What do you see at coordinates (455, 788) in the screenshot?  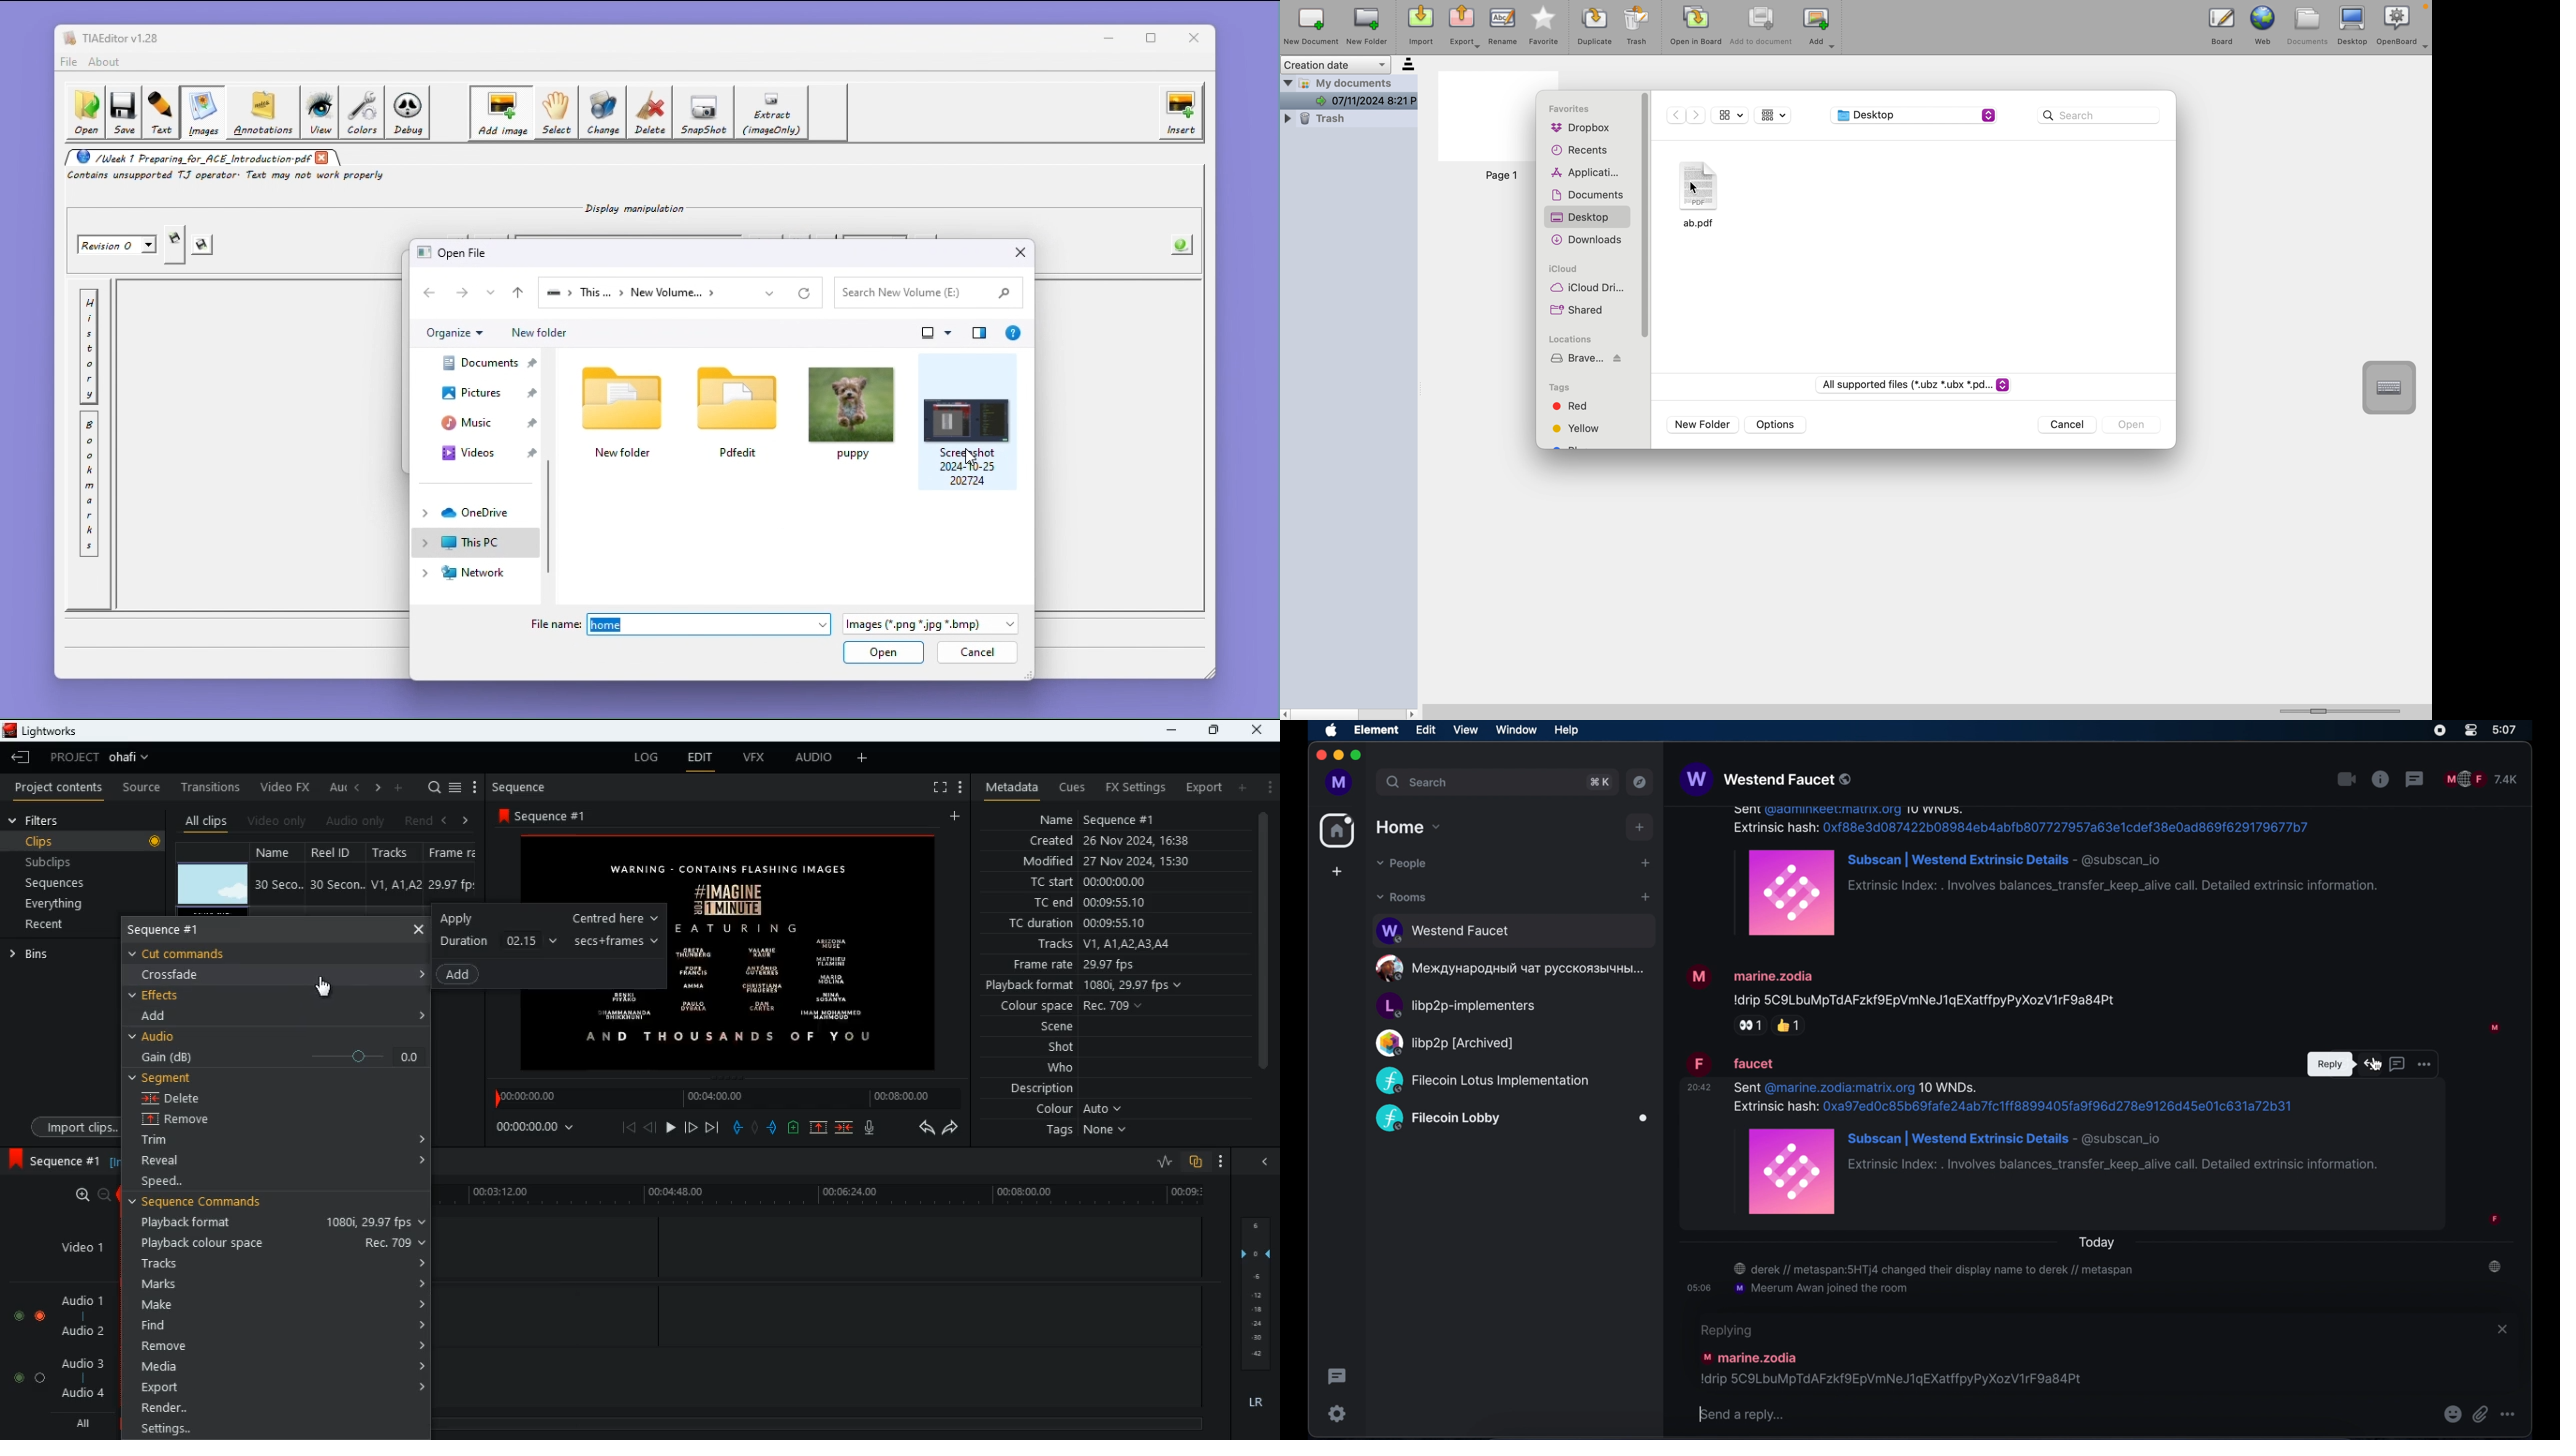 I see `list` at bounding box center [455, 788].